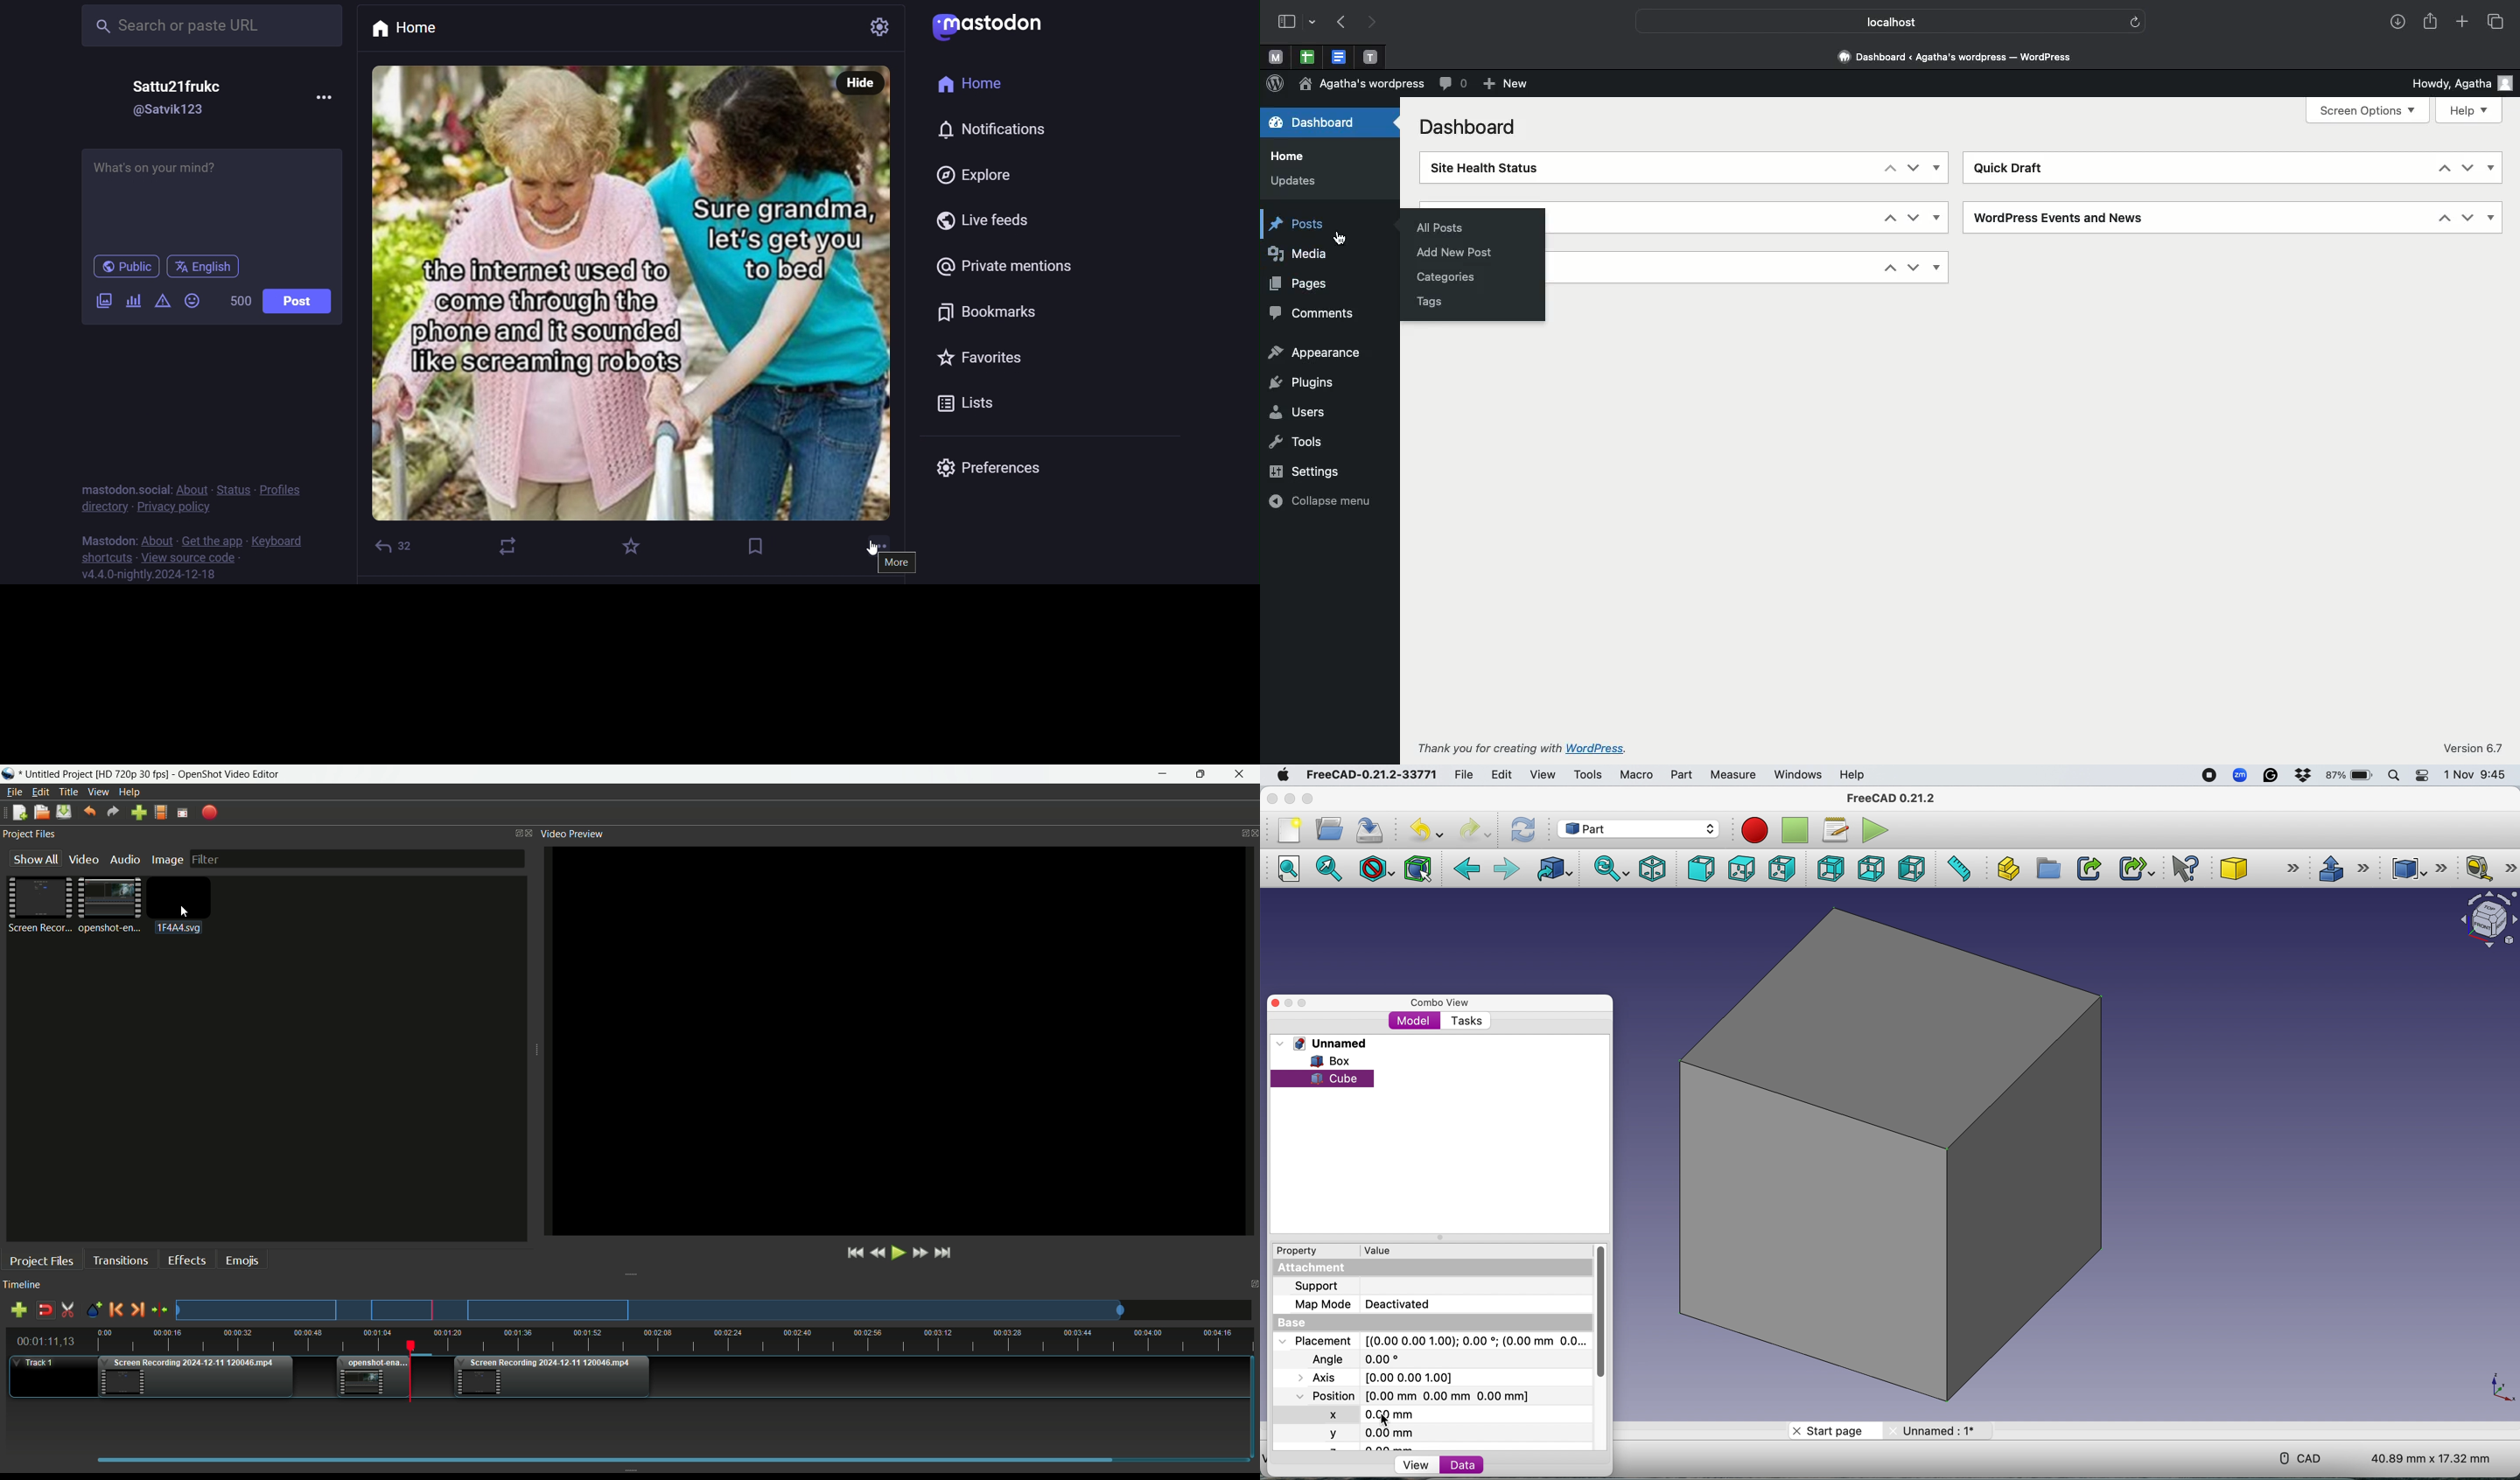 The image size is (2520, 1484). Describe the element at coordinates (284, 488) in the screenshot. I see `profiles` at that location.